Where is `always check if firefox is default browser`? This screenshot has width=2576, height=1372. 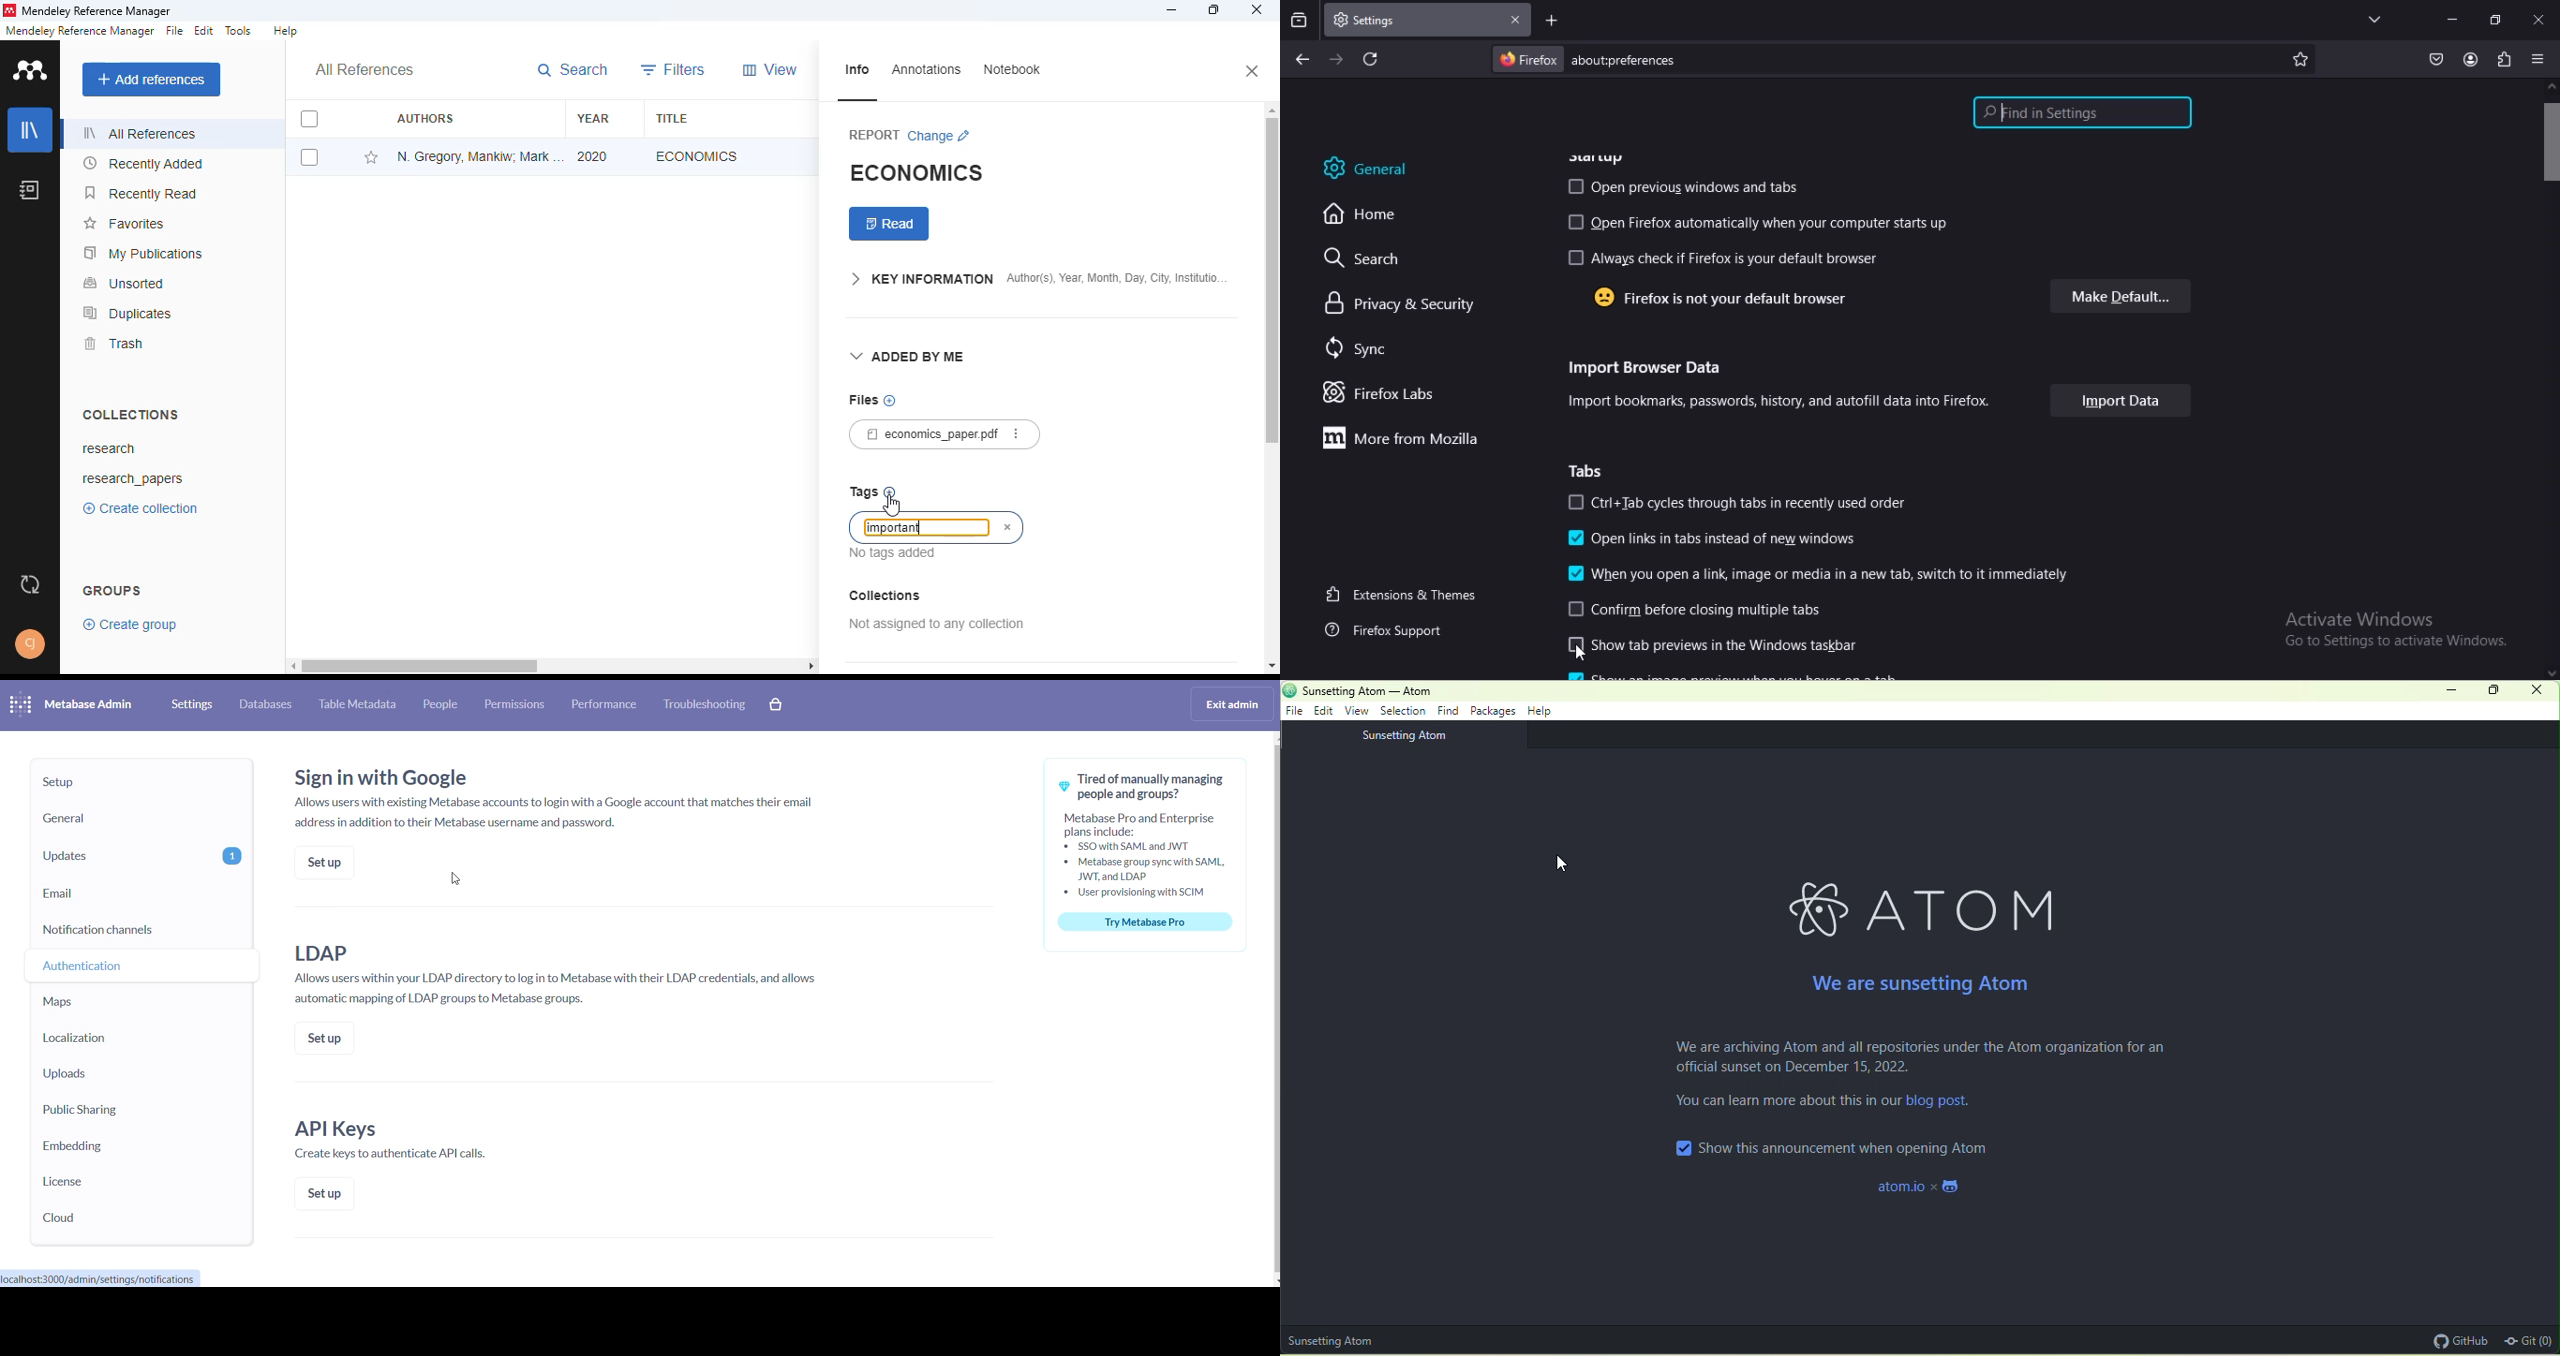
always check if firefox is default browser is located at coordinates (1725, 258).